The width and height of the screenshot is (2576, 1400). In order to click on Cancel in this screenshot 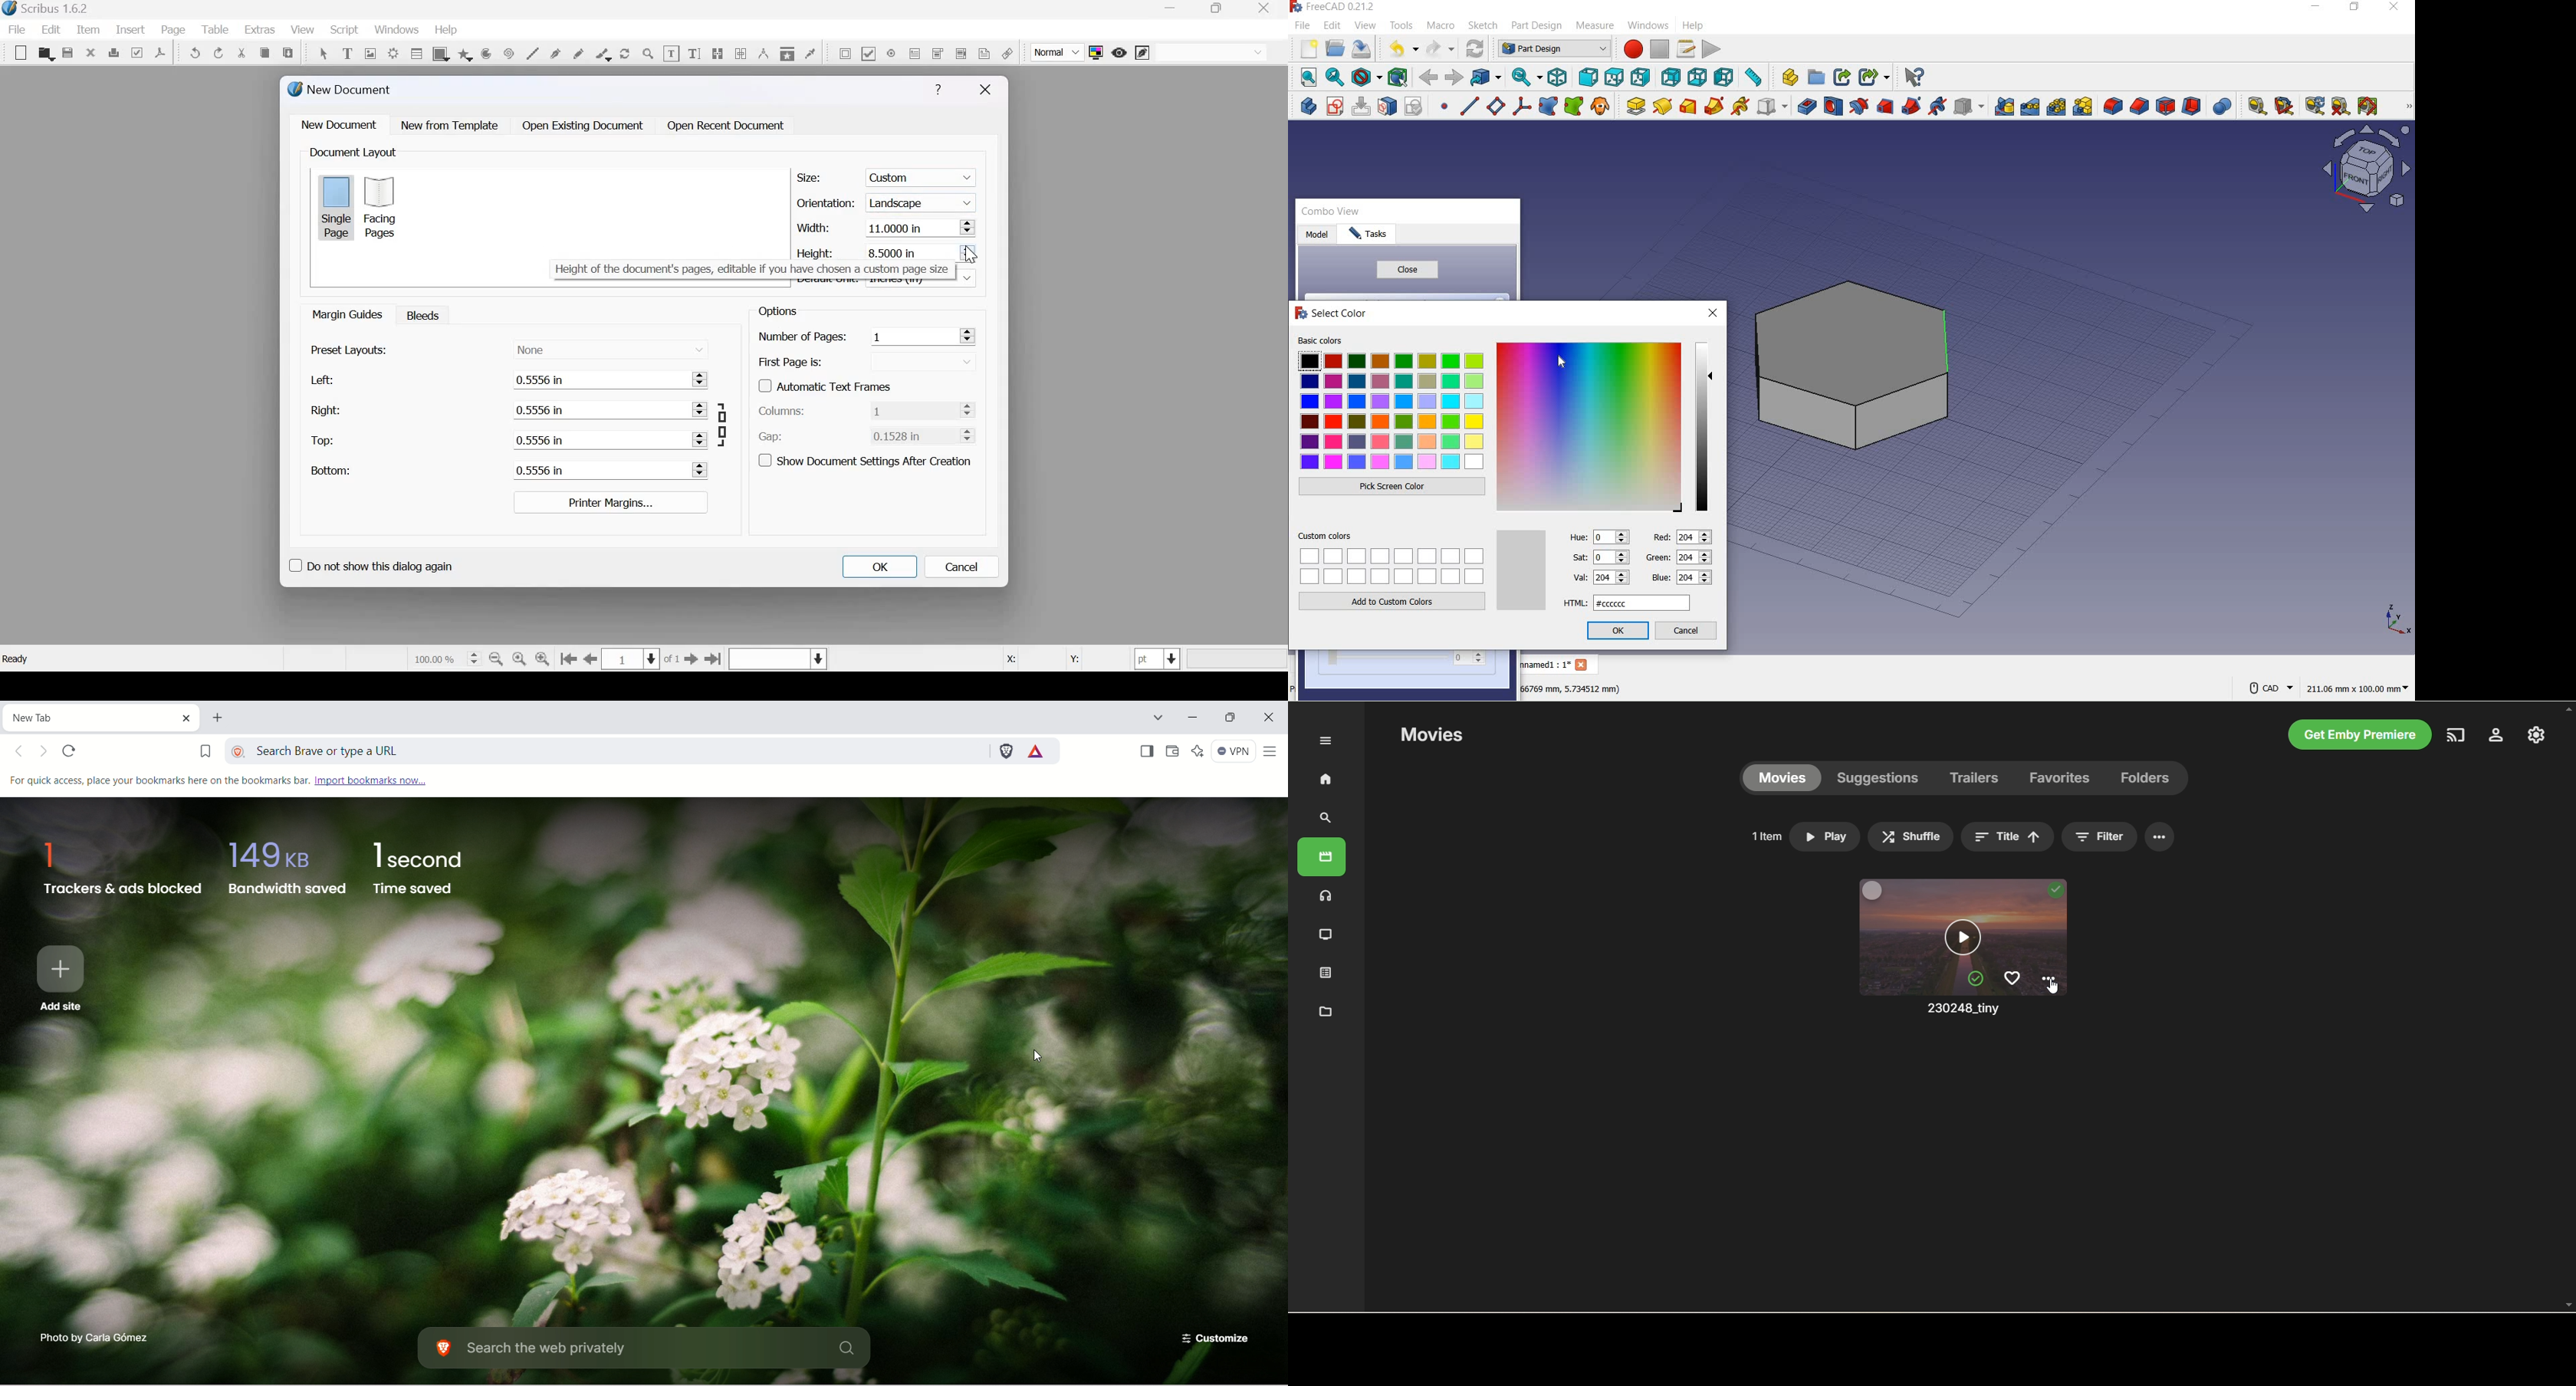, I will do `click(962, 567)`.